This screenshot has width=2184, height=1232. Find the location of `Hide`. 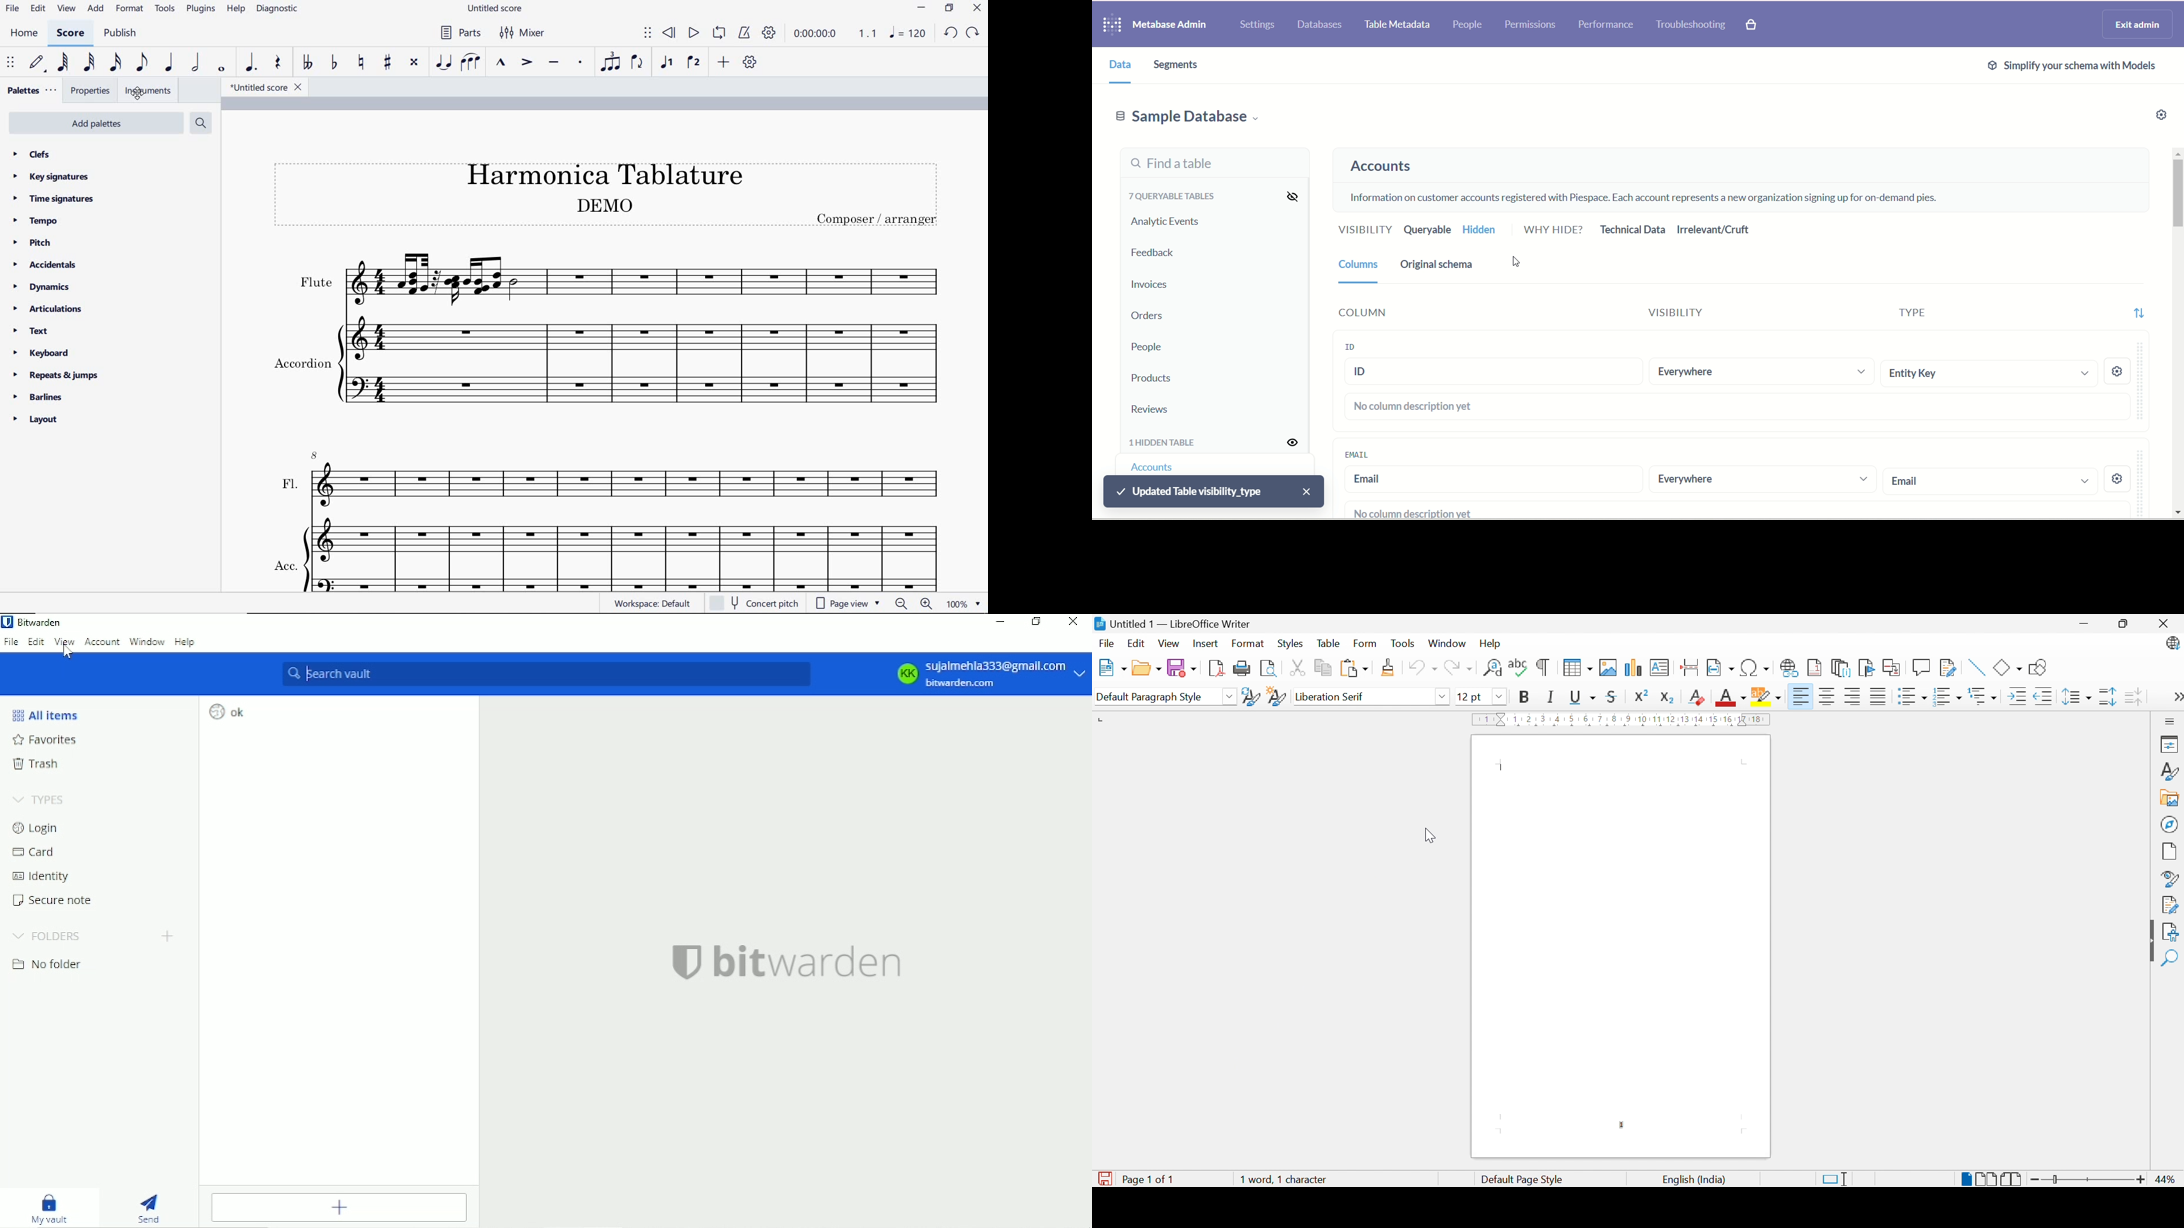

Hide is located at coordinates (2149, 942).